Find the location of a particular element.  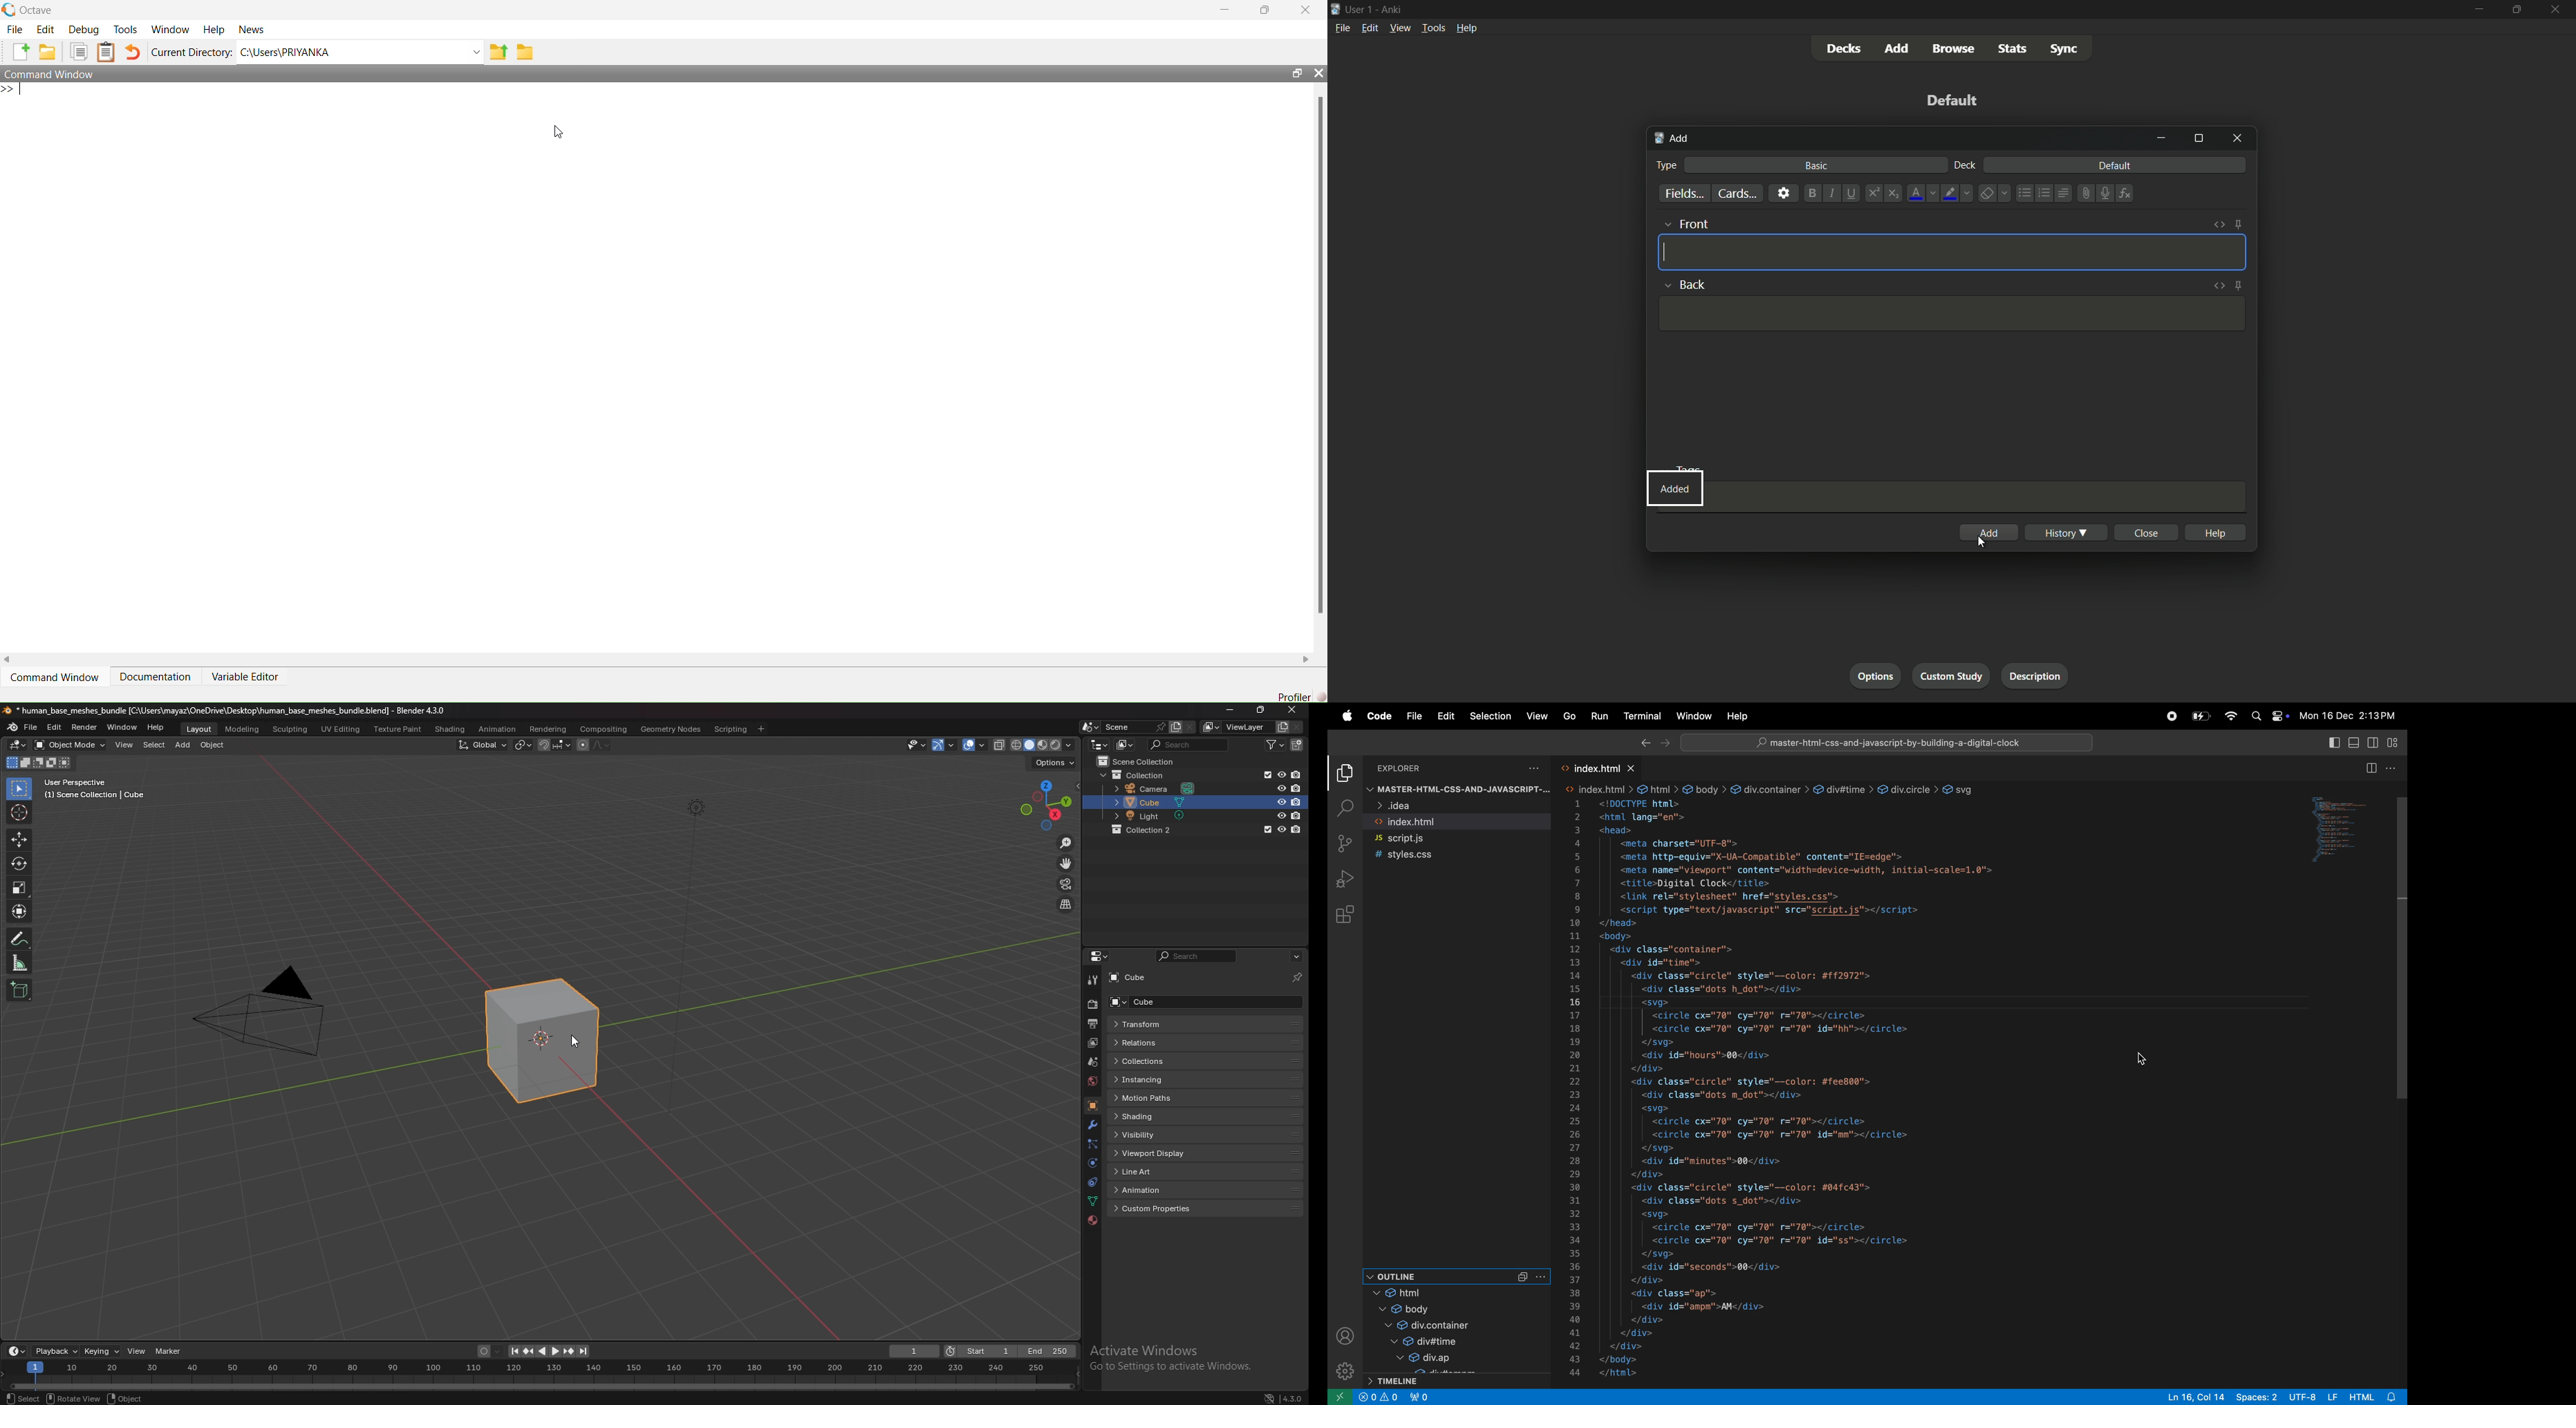

toggle secondarside bar is located at coordinates (2375, 743).